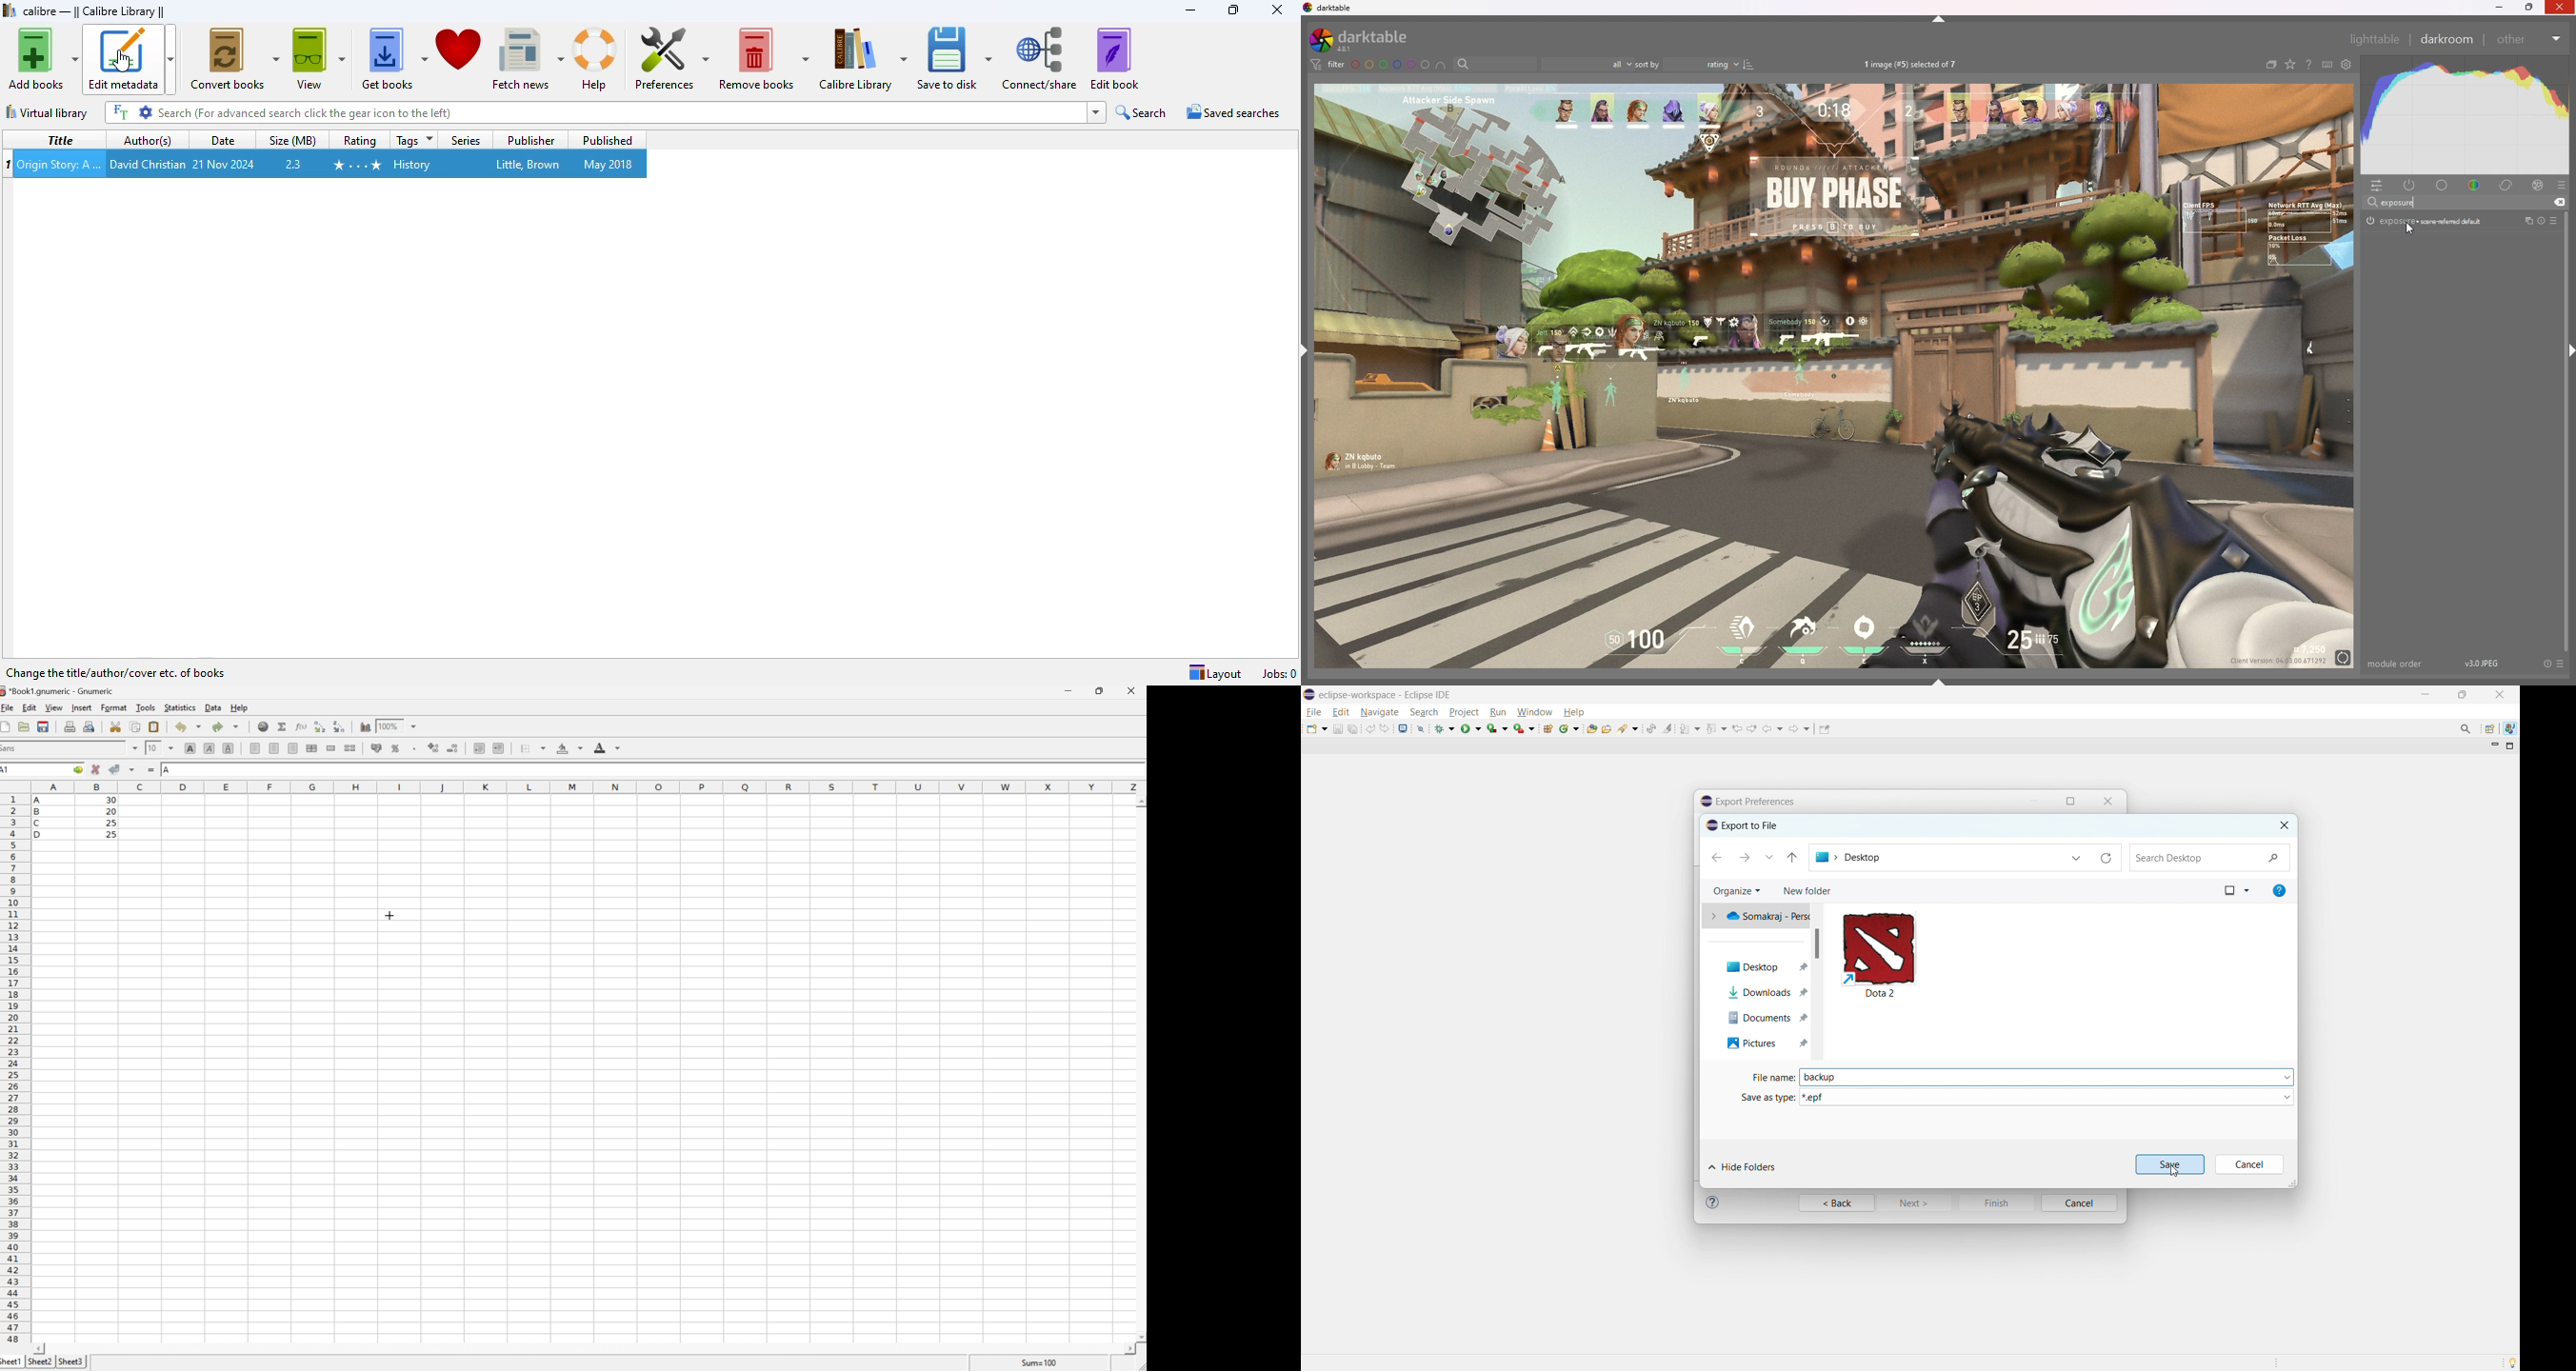 The height and width of the screenshot is (1372, 2576). What do you see at coordinates (466, 141) in the screenshot?
I see `series` at bounding box center [466, 141].